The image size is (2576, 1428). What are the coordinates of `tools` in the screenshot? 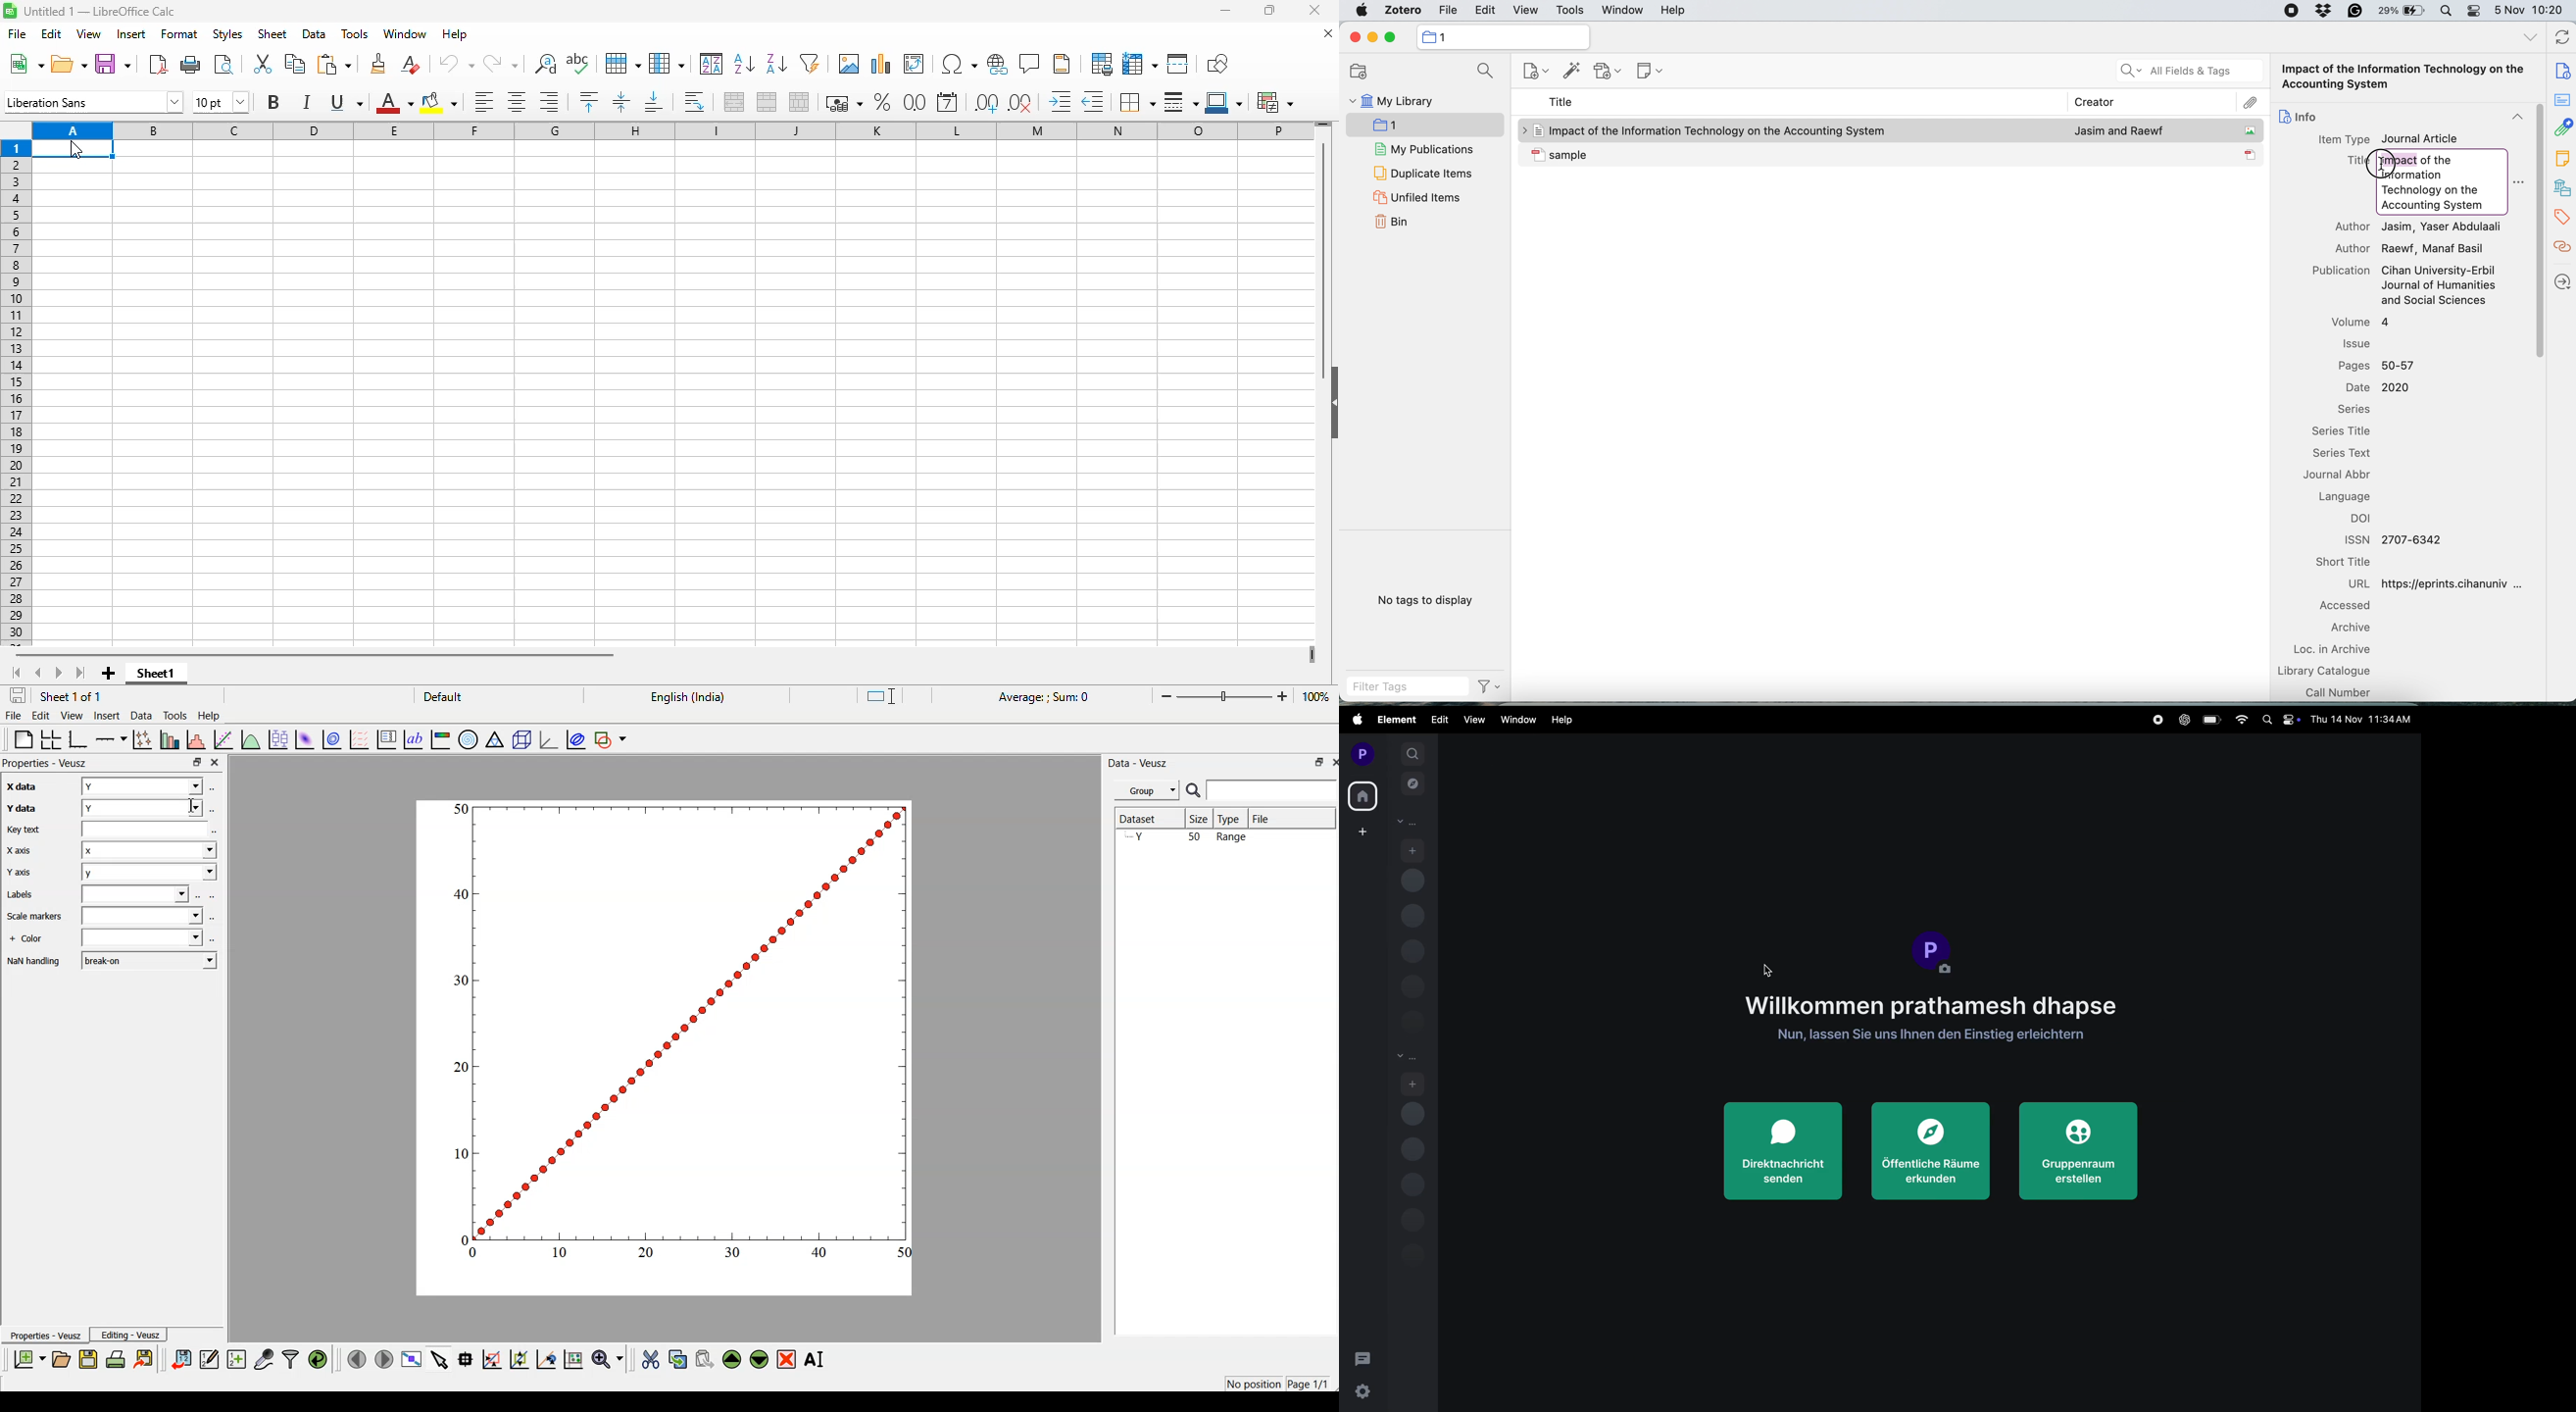 It's located at (1572, 10).